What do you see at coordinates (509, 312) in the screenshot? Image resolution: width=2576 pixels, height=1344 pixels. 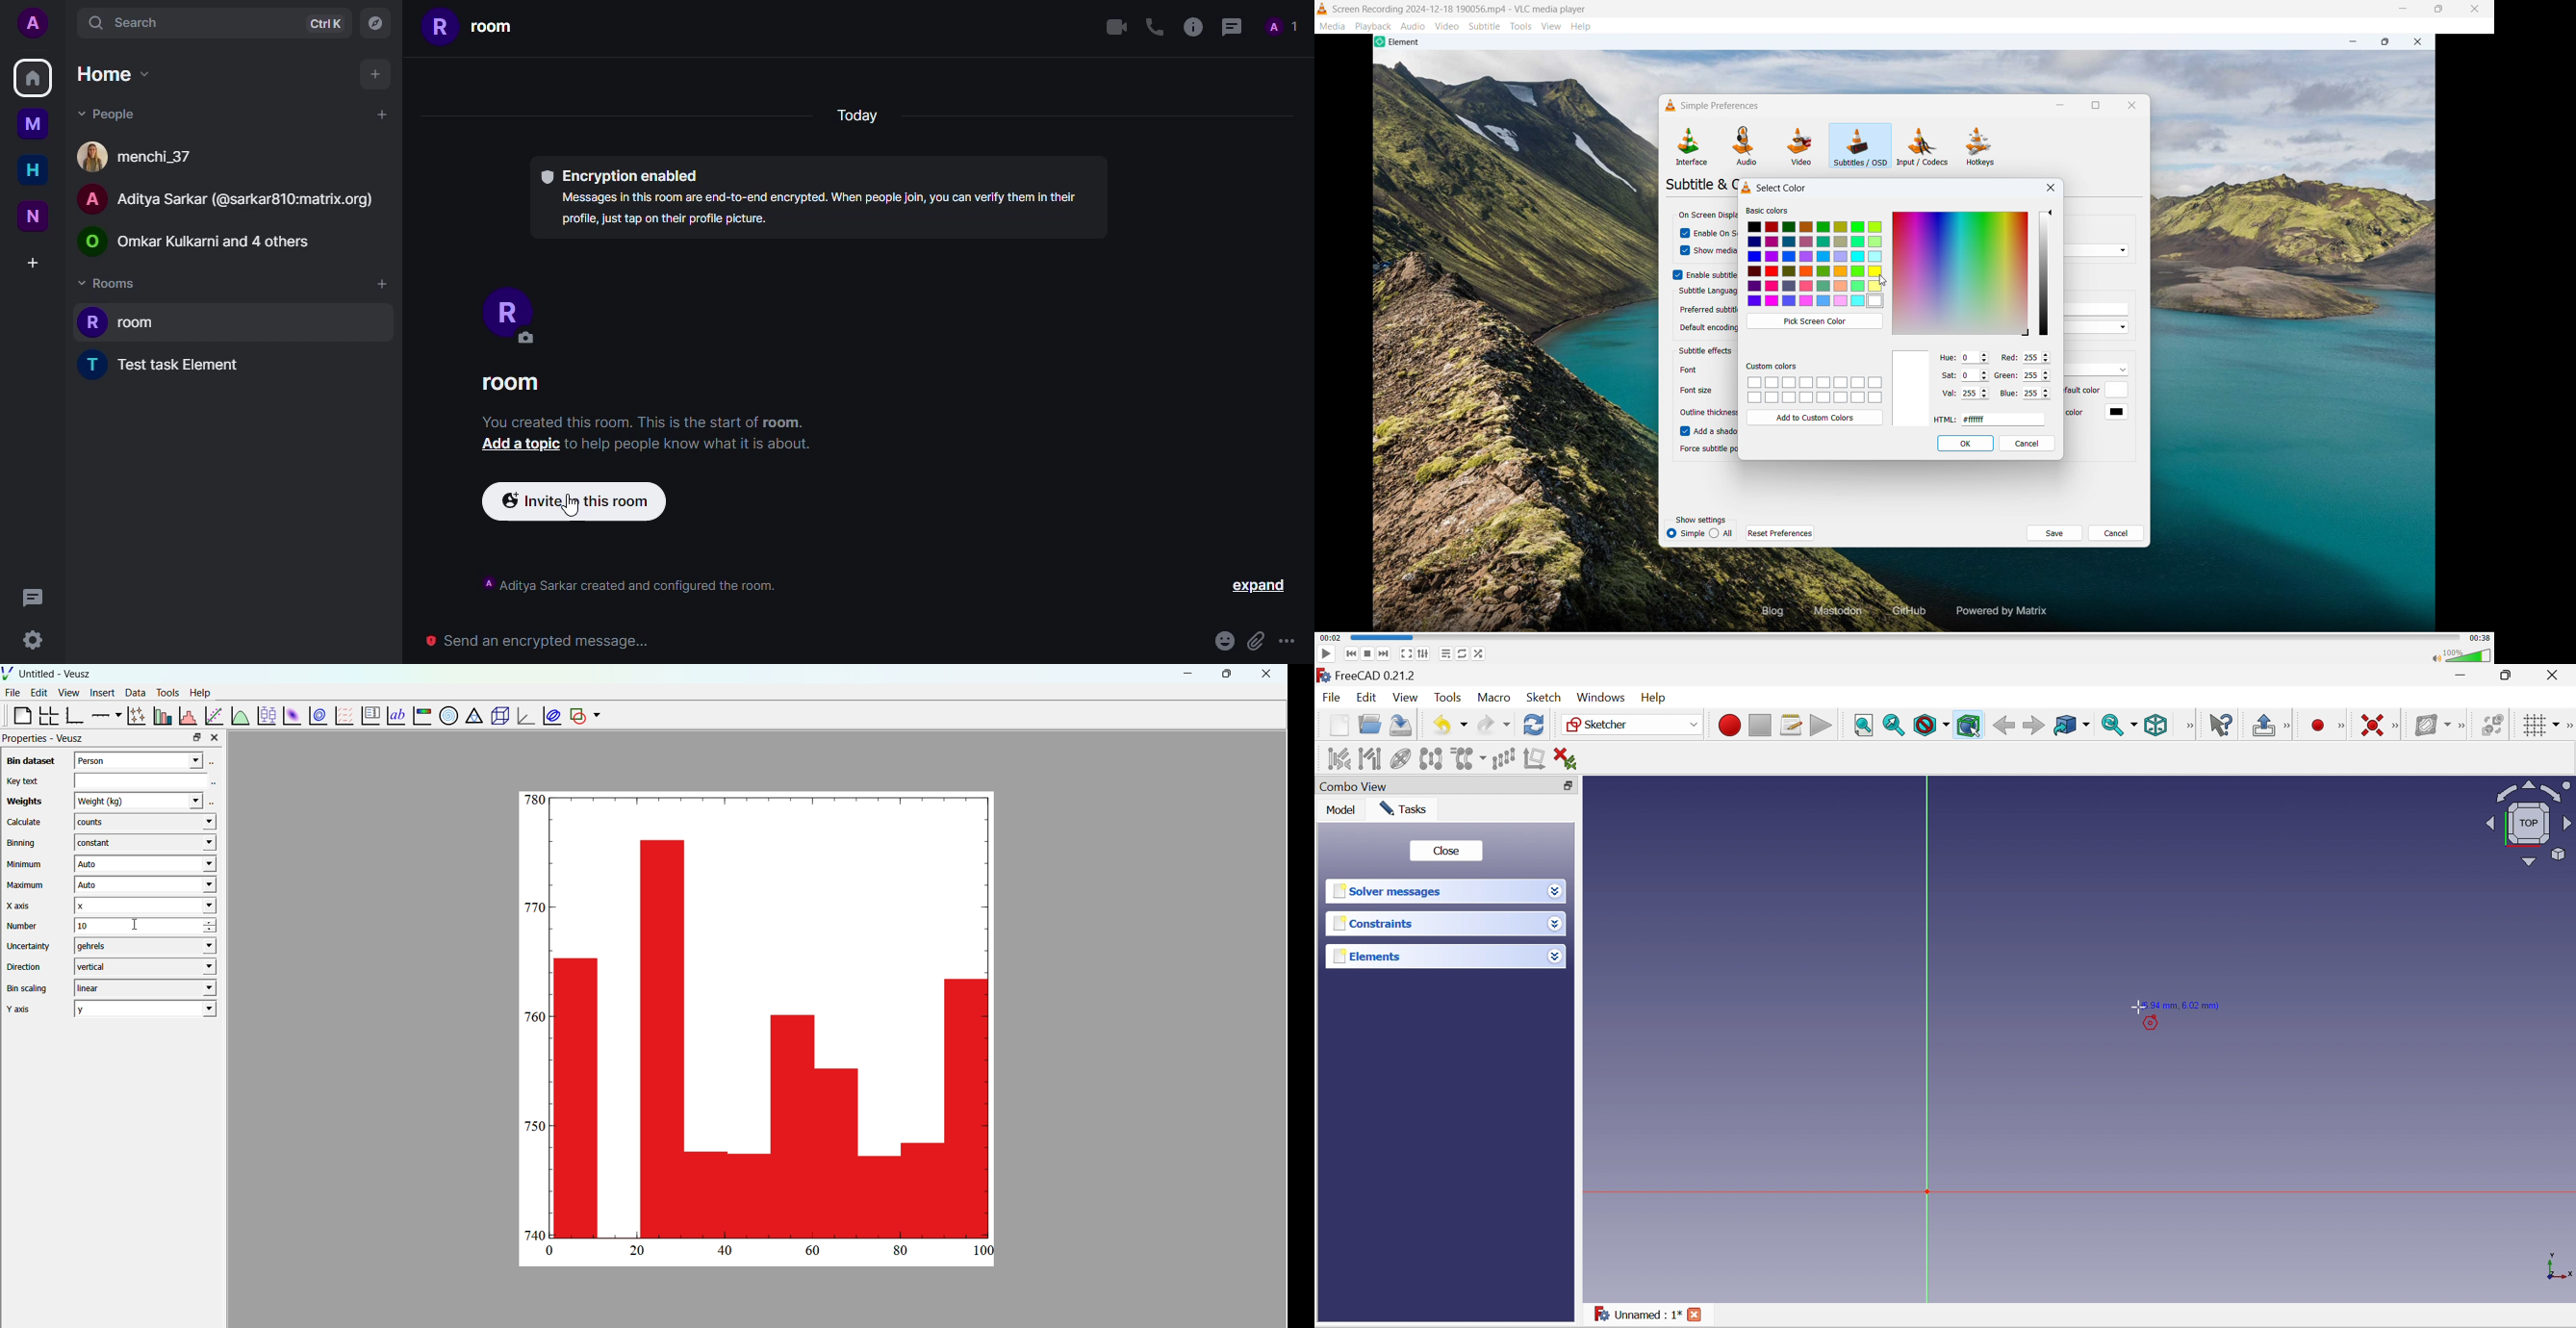 I see `profile` at bounding box center [509, 312].